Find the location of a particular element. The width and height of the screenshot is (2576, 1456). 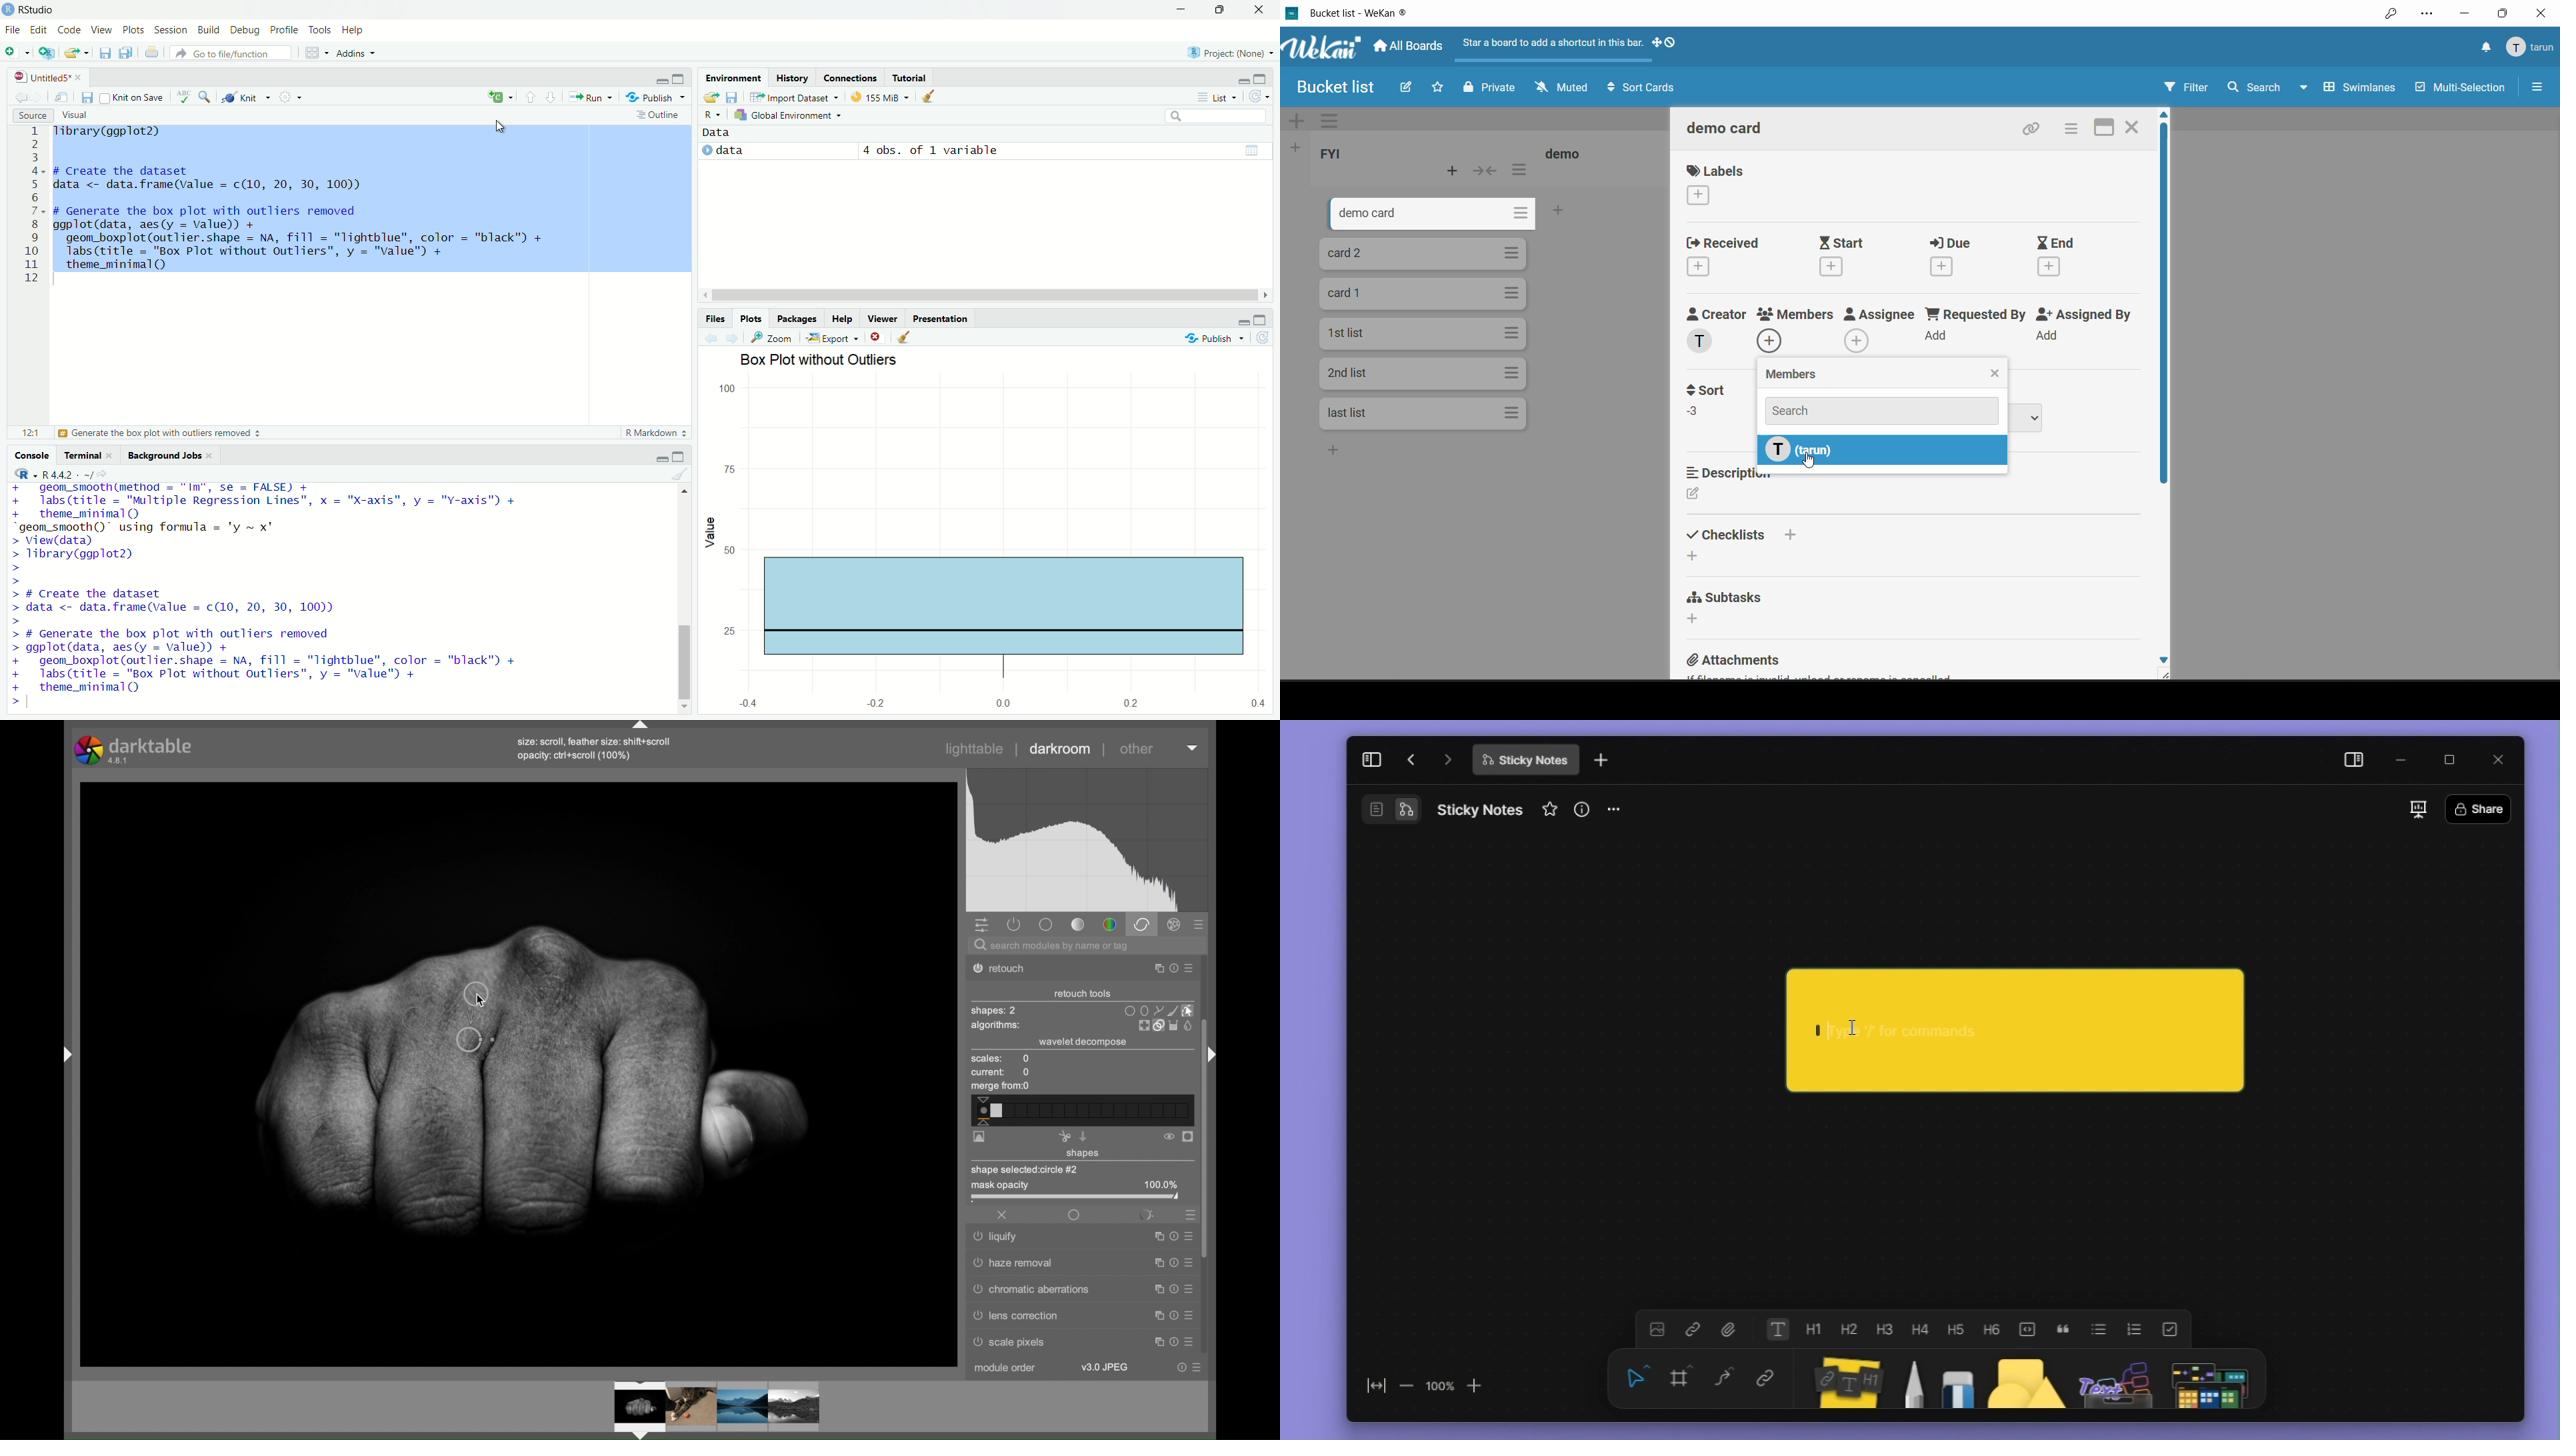

@ | Untitled5* is located at coordinates (45, 78).